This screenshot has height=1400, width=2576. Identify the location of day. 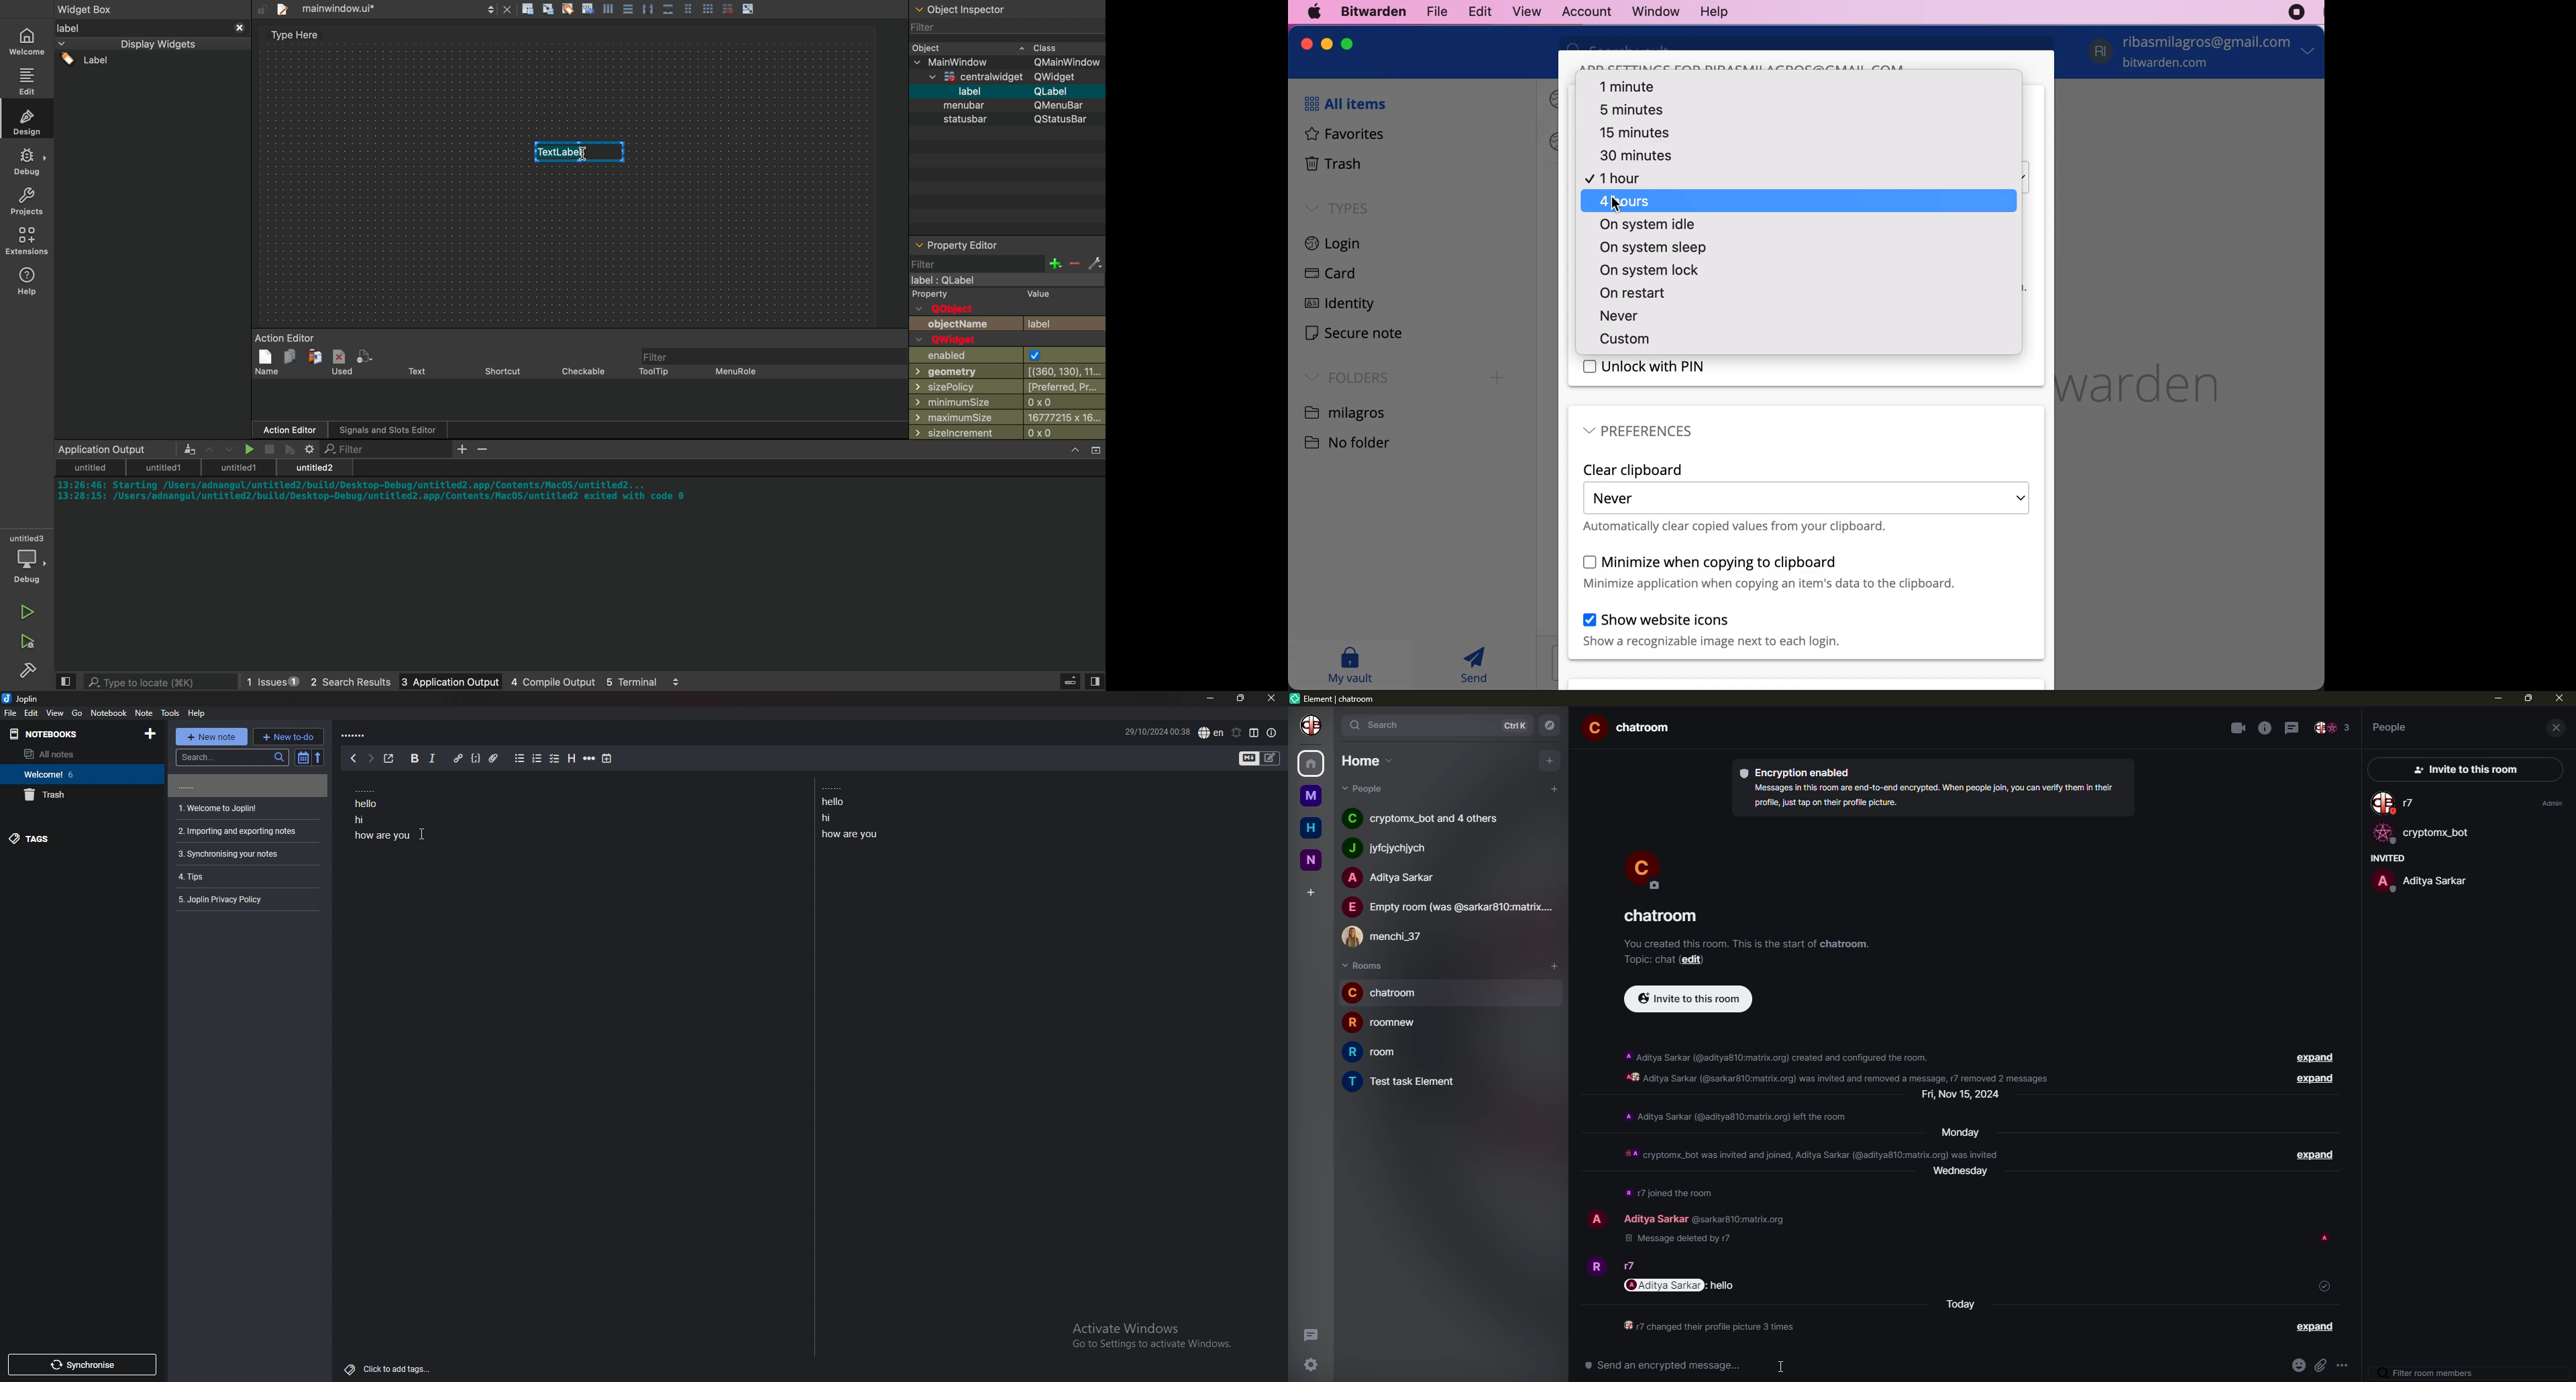
(1966, 1177).